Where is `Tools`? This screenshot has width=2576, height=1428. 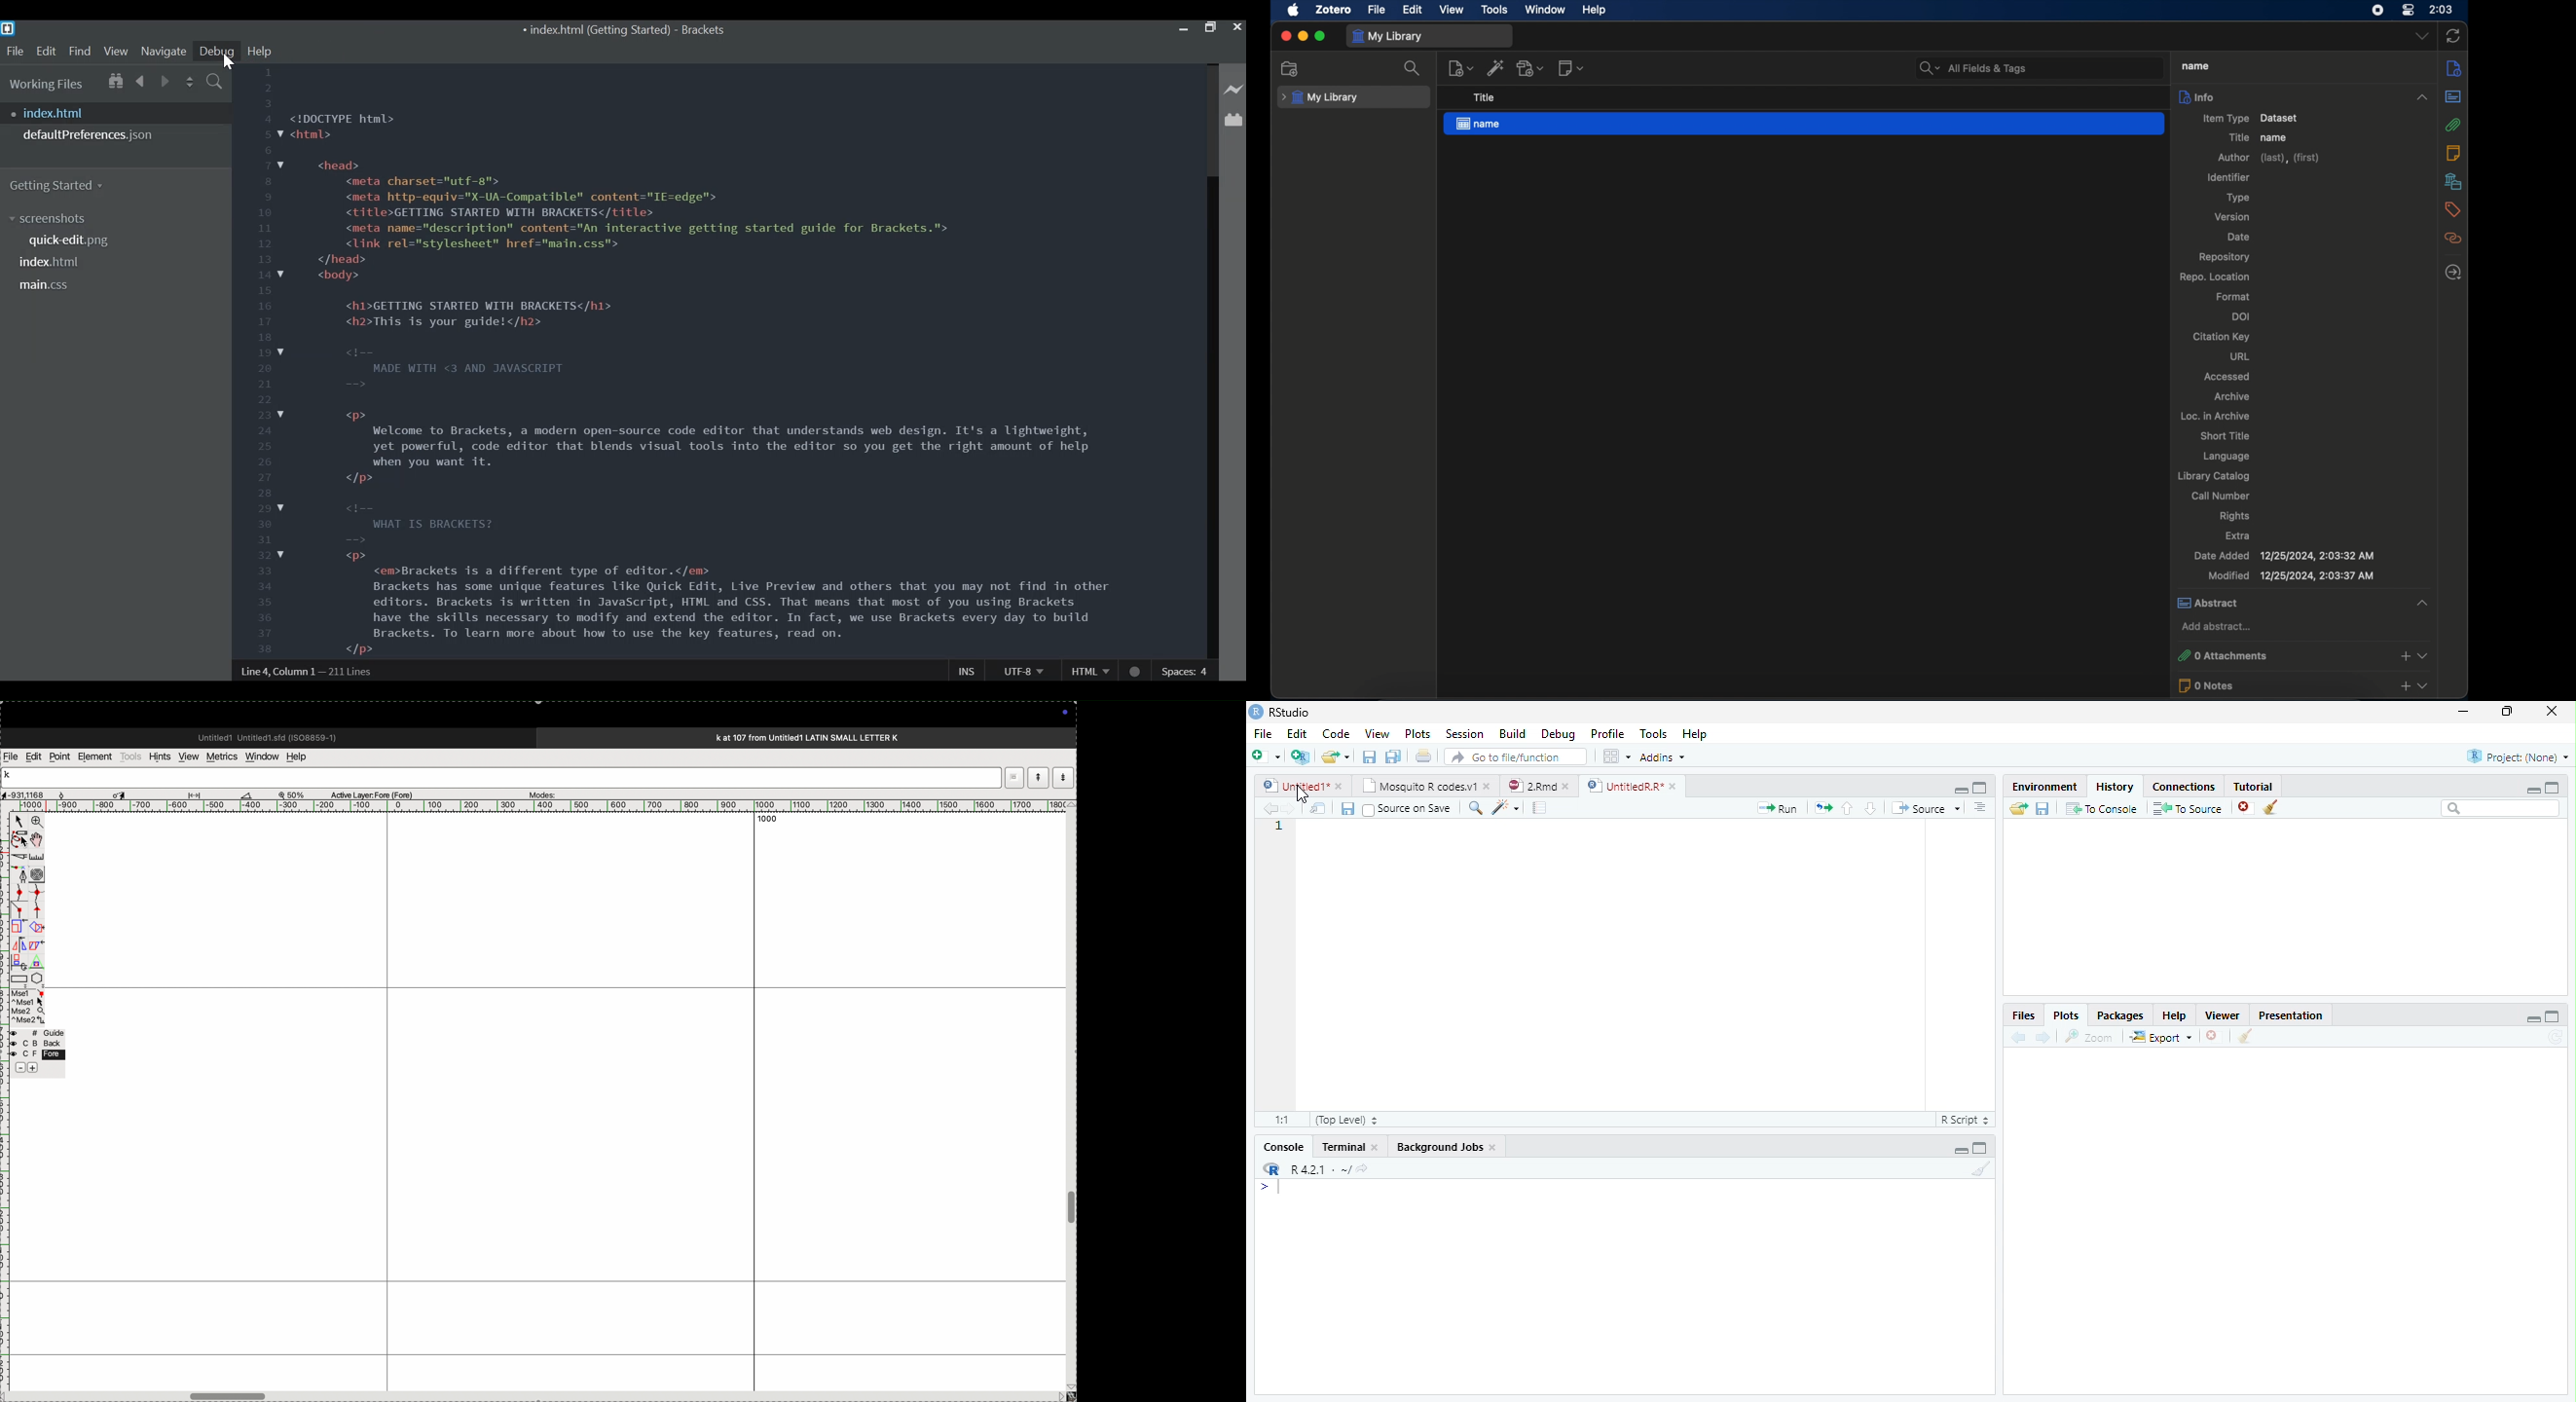 Tools is located at coordinates (1651, 732).